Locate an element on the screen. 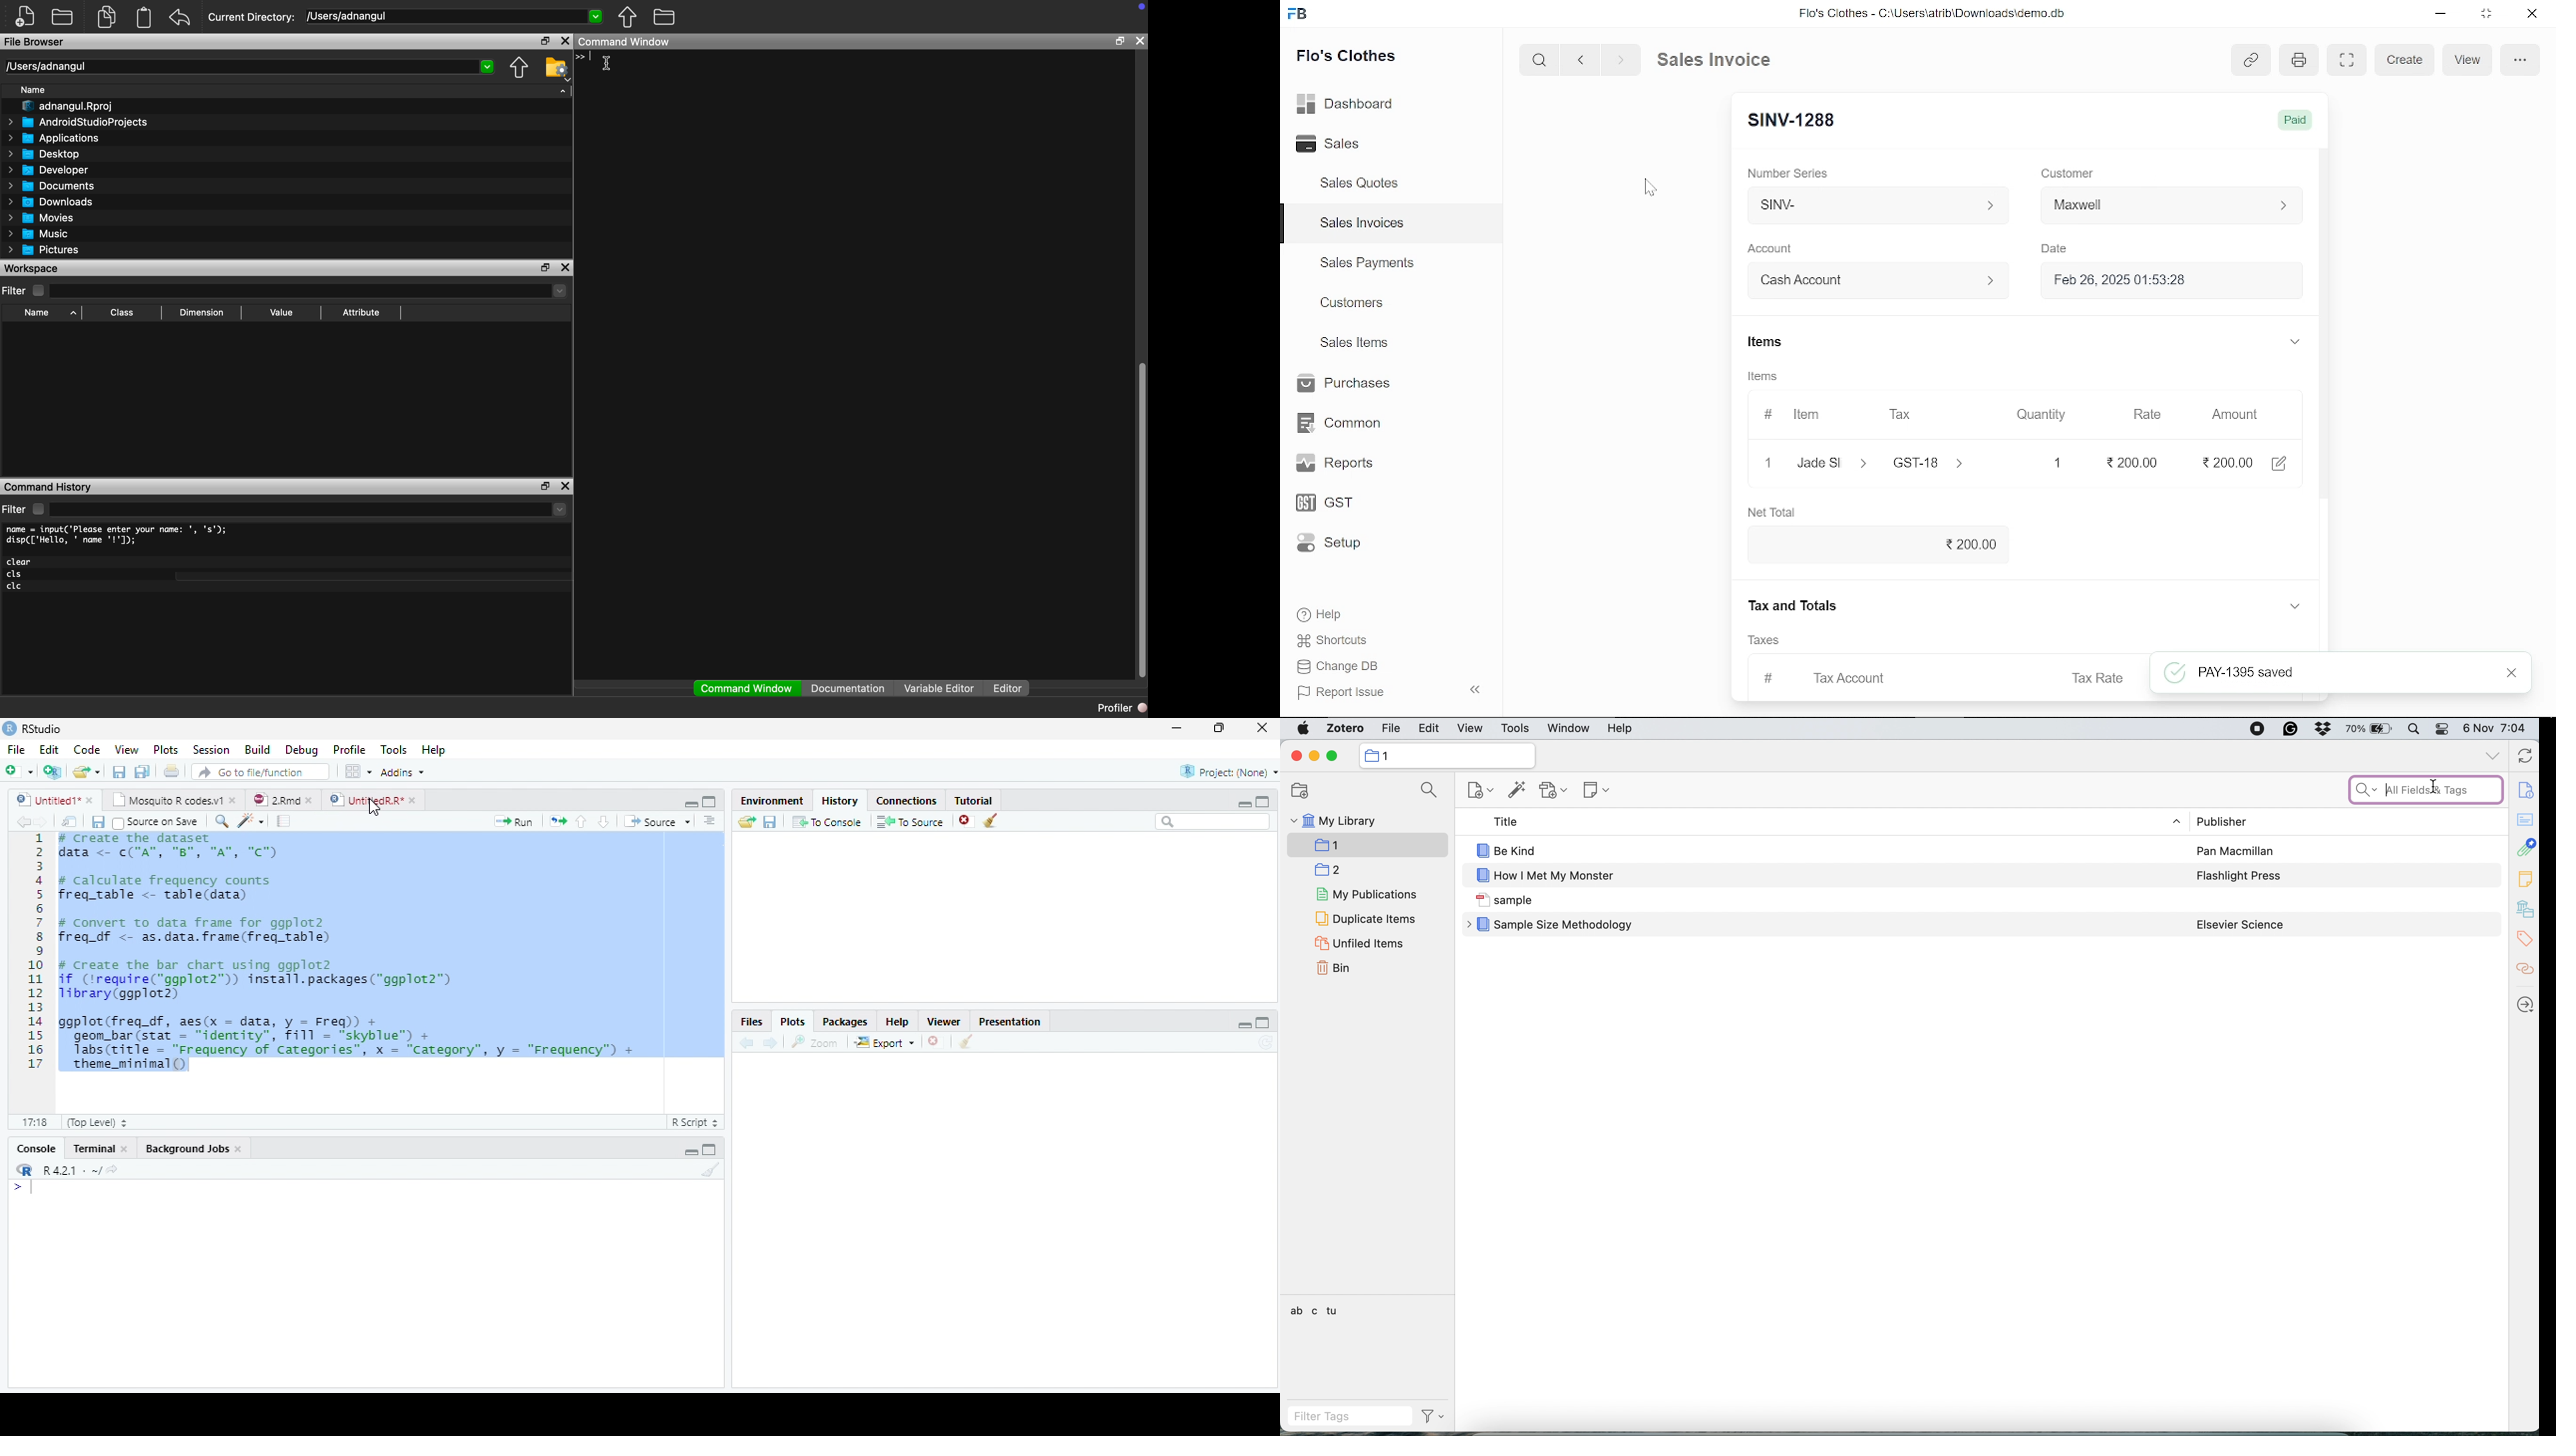  close is located at coordinates (566, 267).